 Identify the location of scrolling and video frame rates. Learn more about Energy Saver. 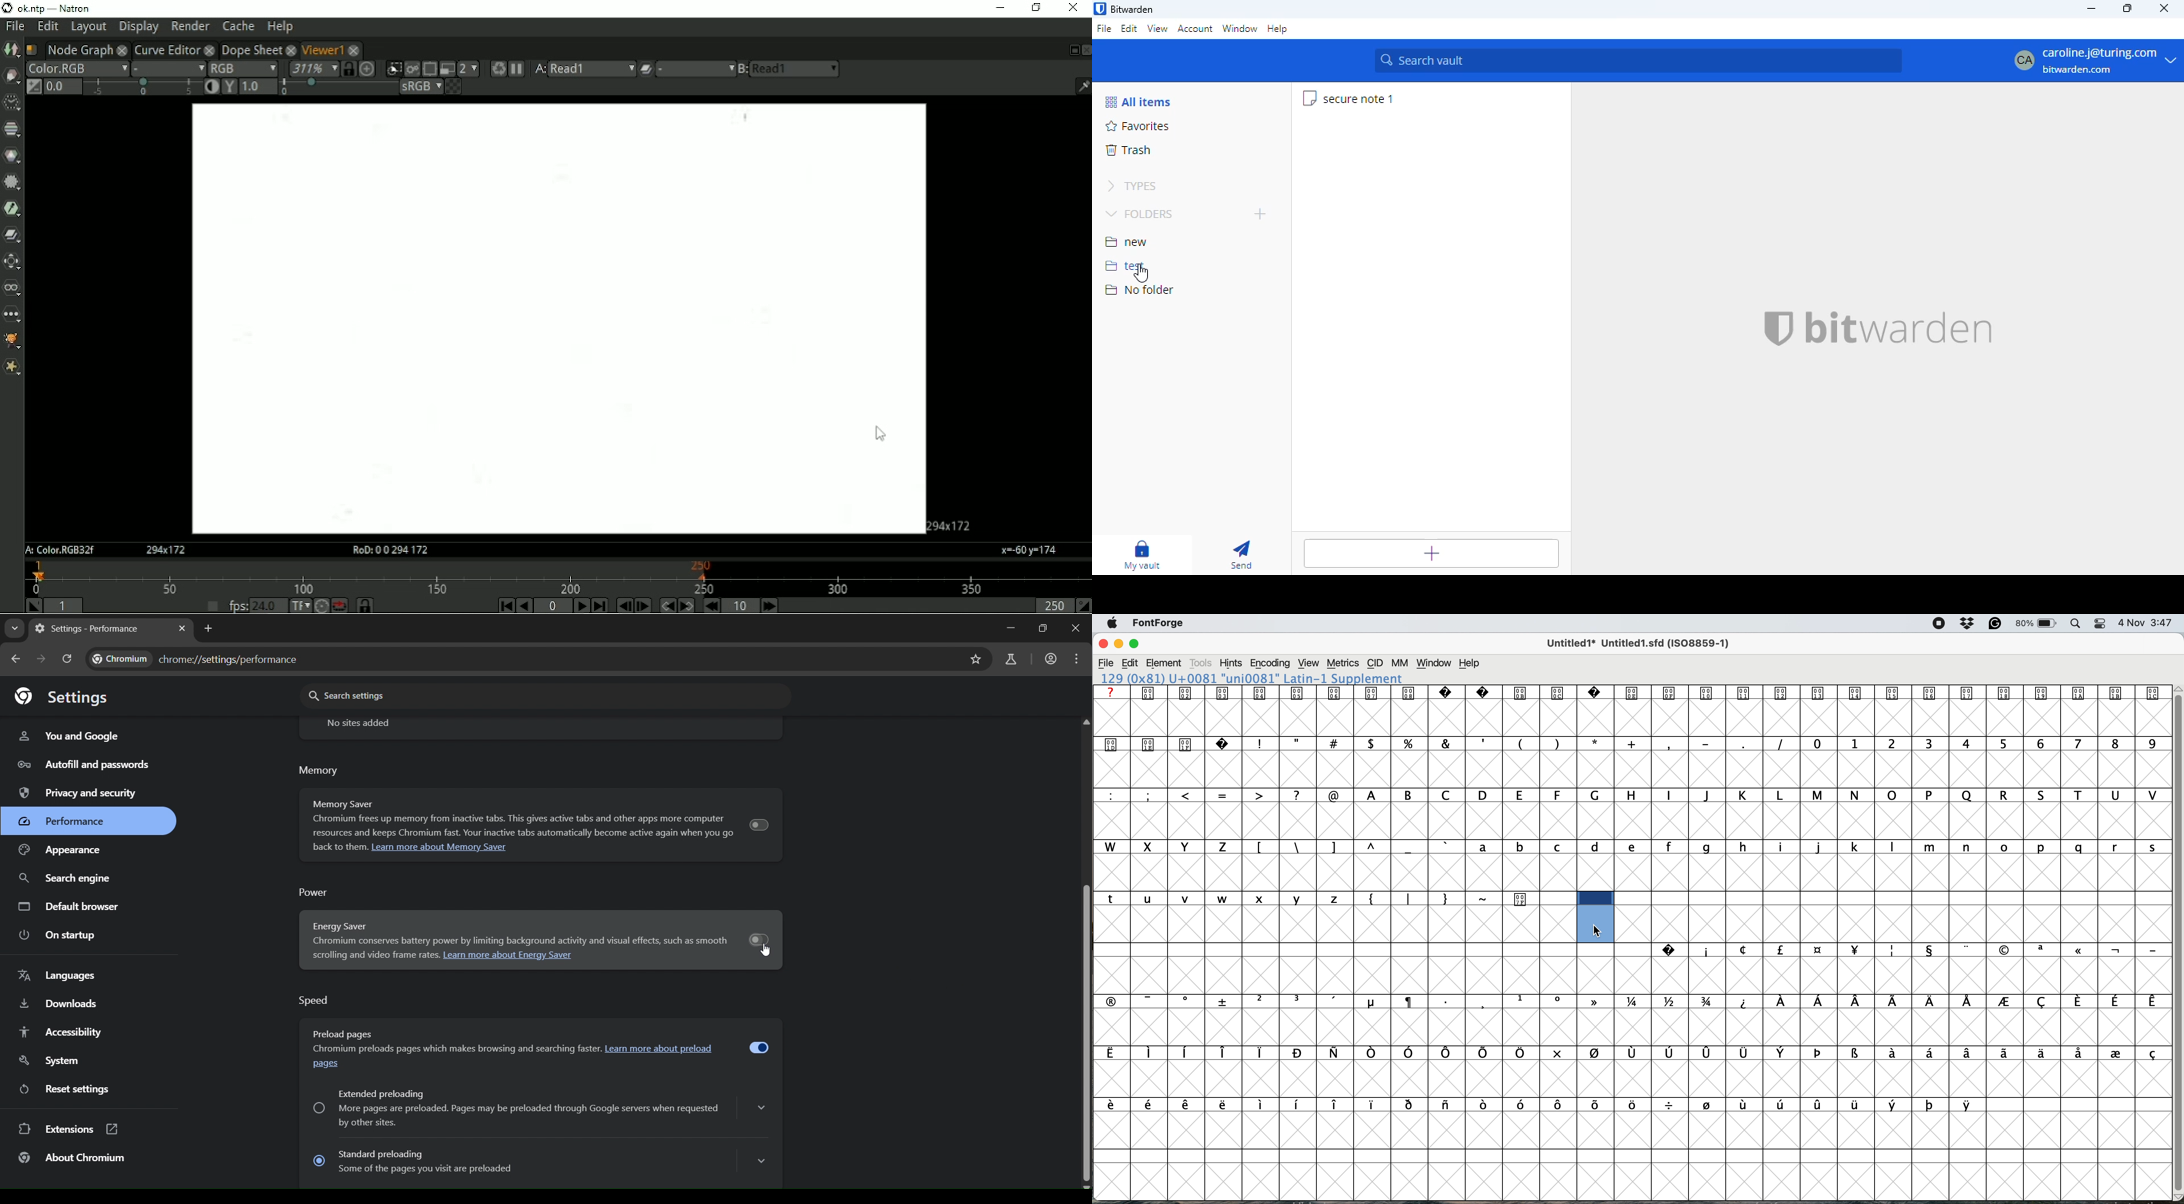
(521, 942).